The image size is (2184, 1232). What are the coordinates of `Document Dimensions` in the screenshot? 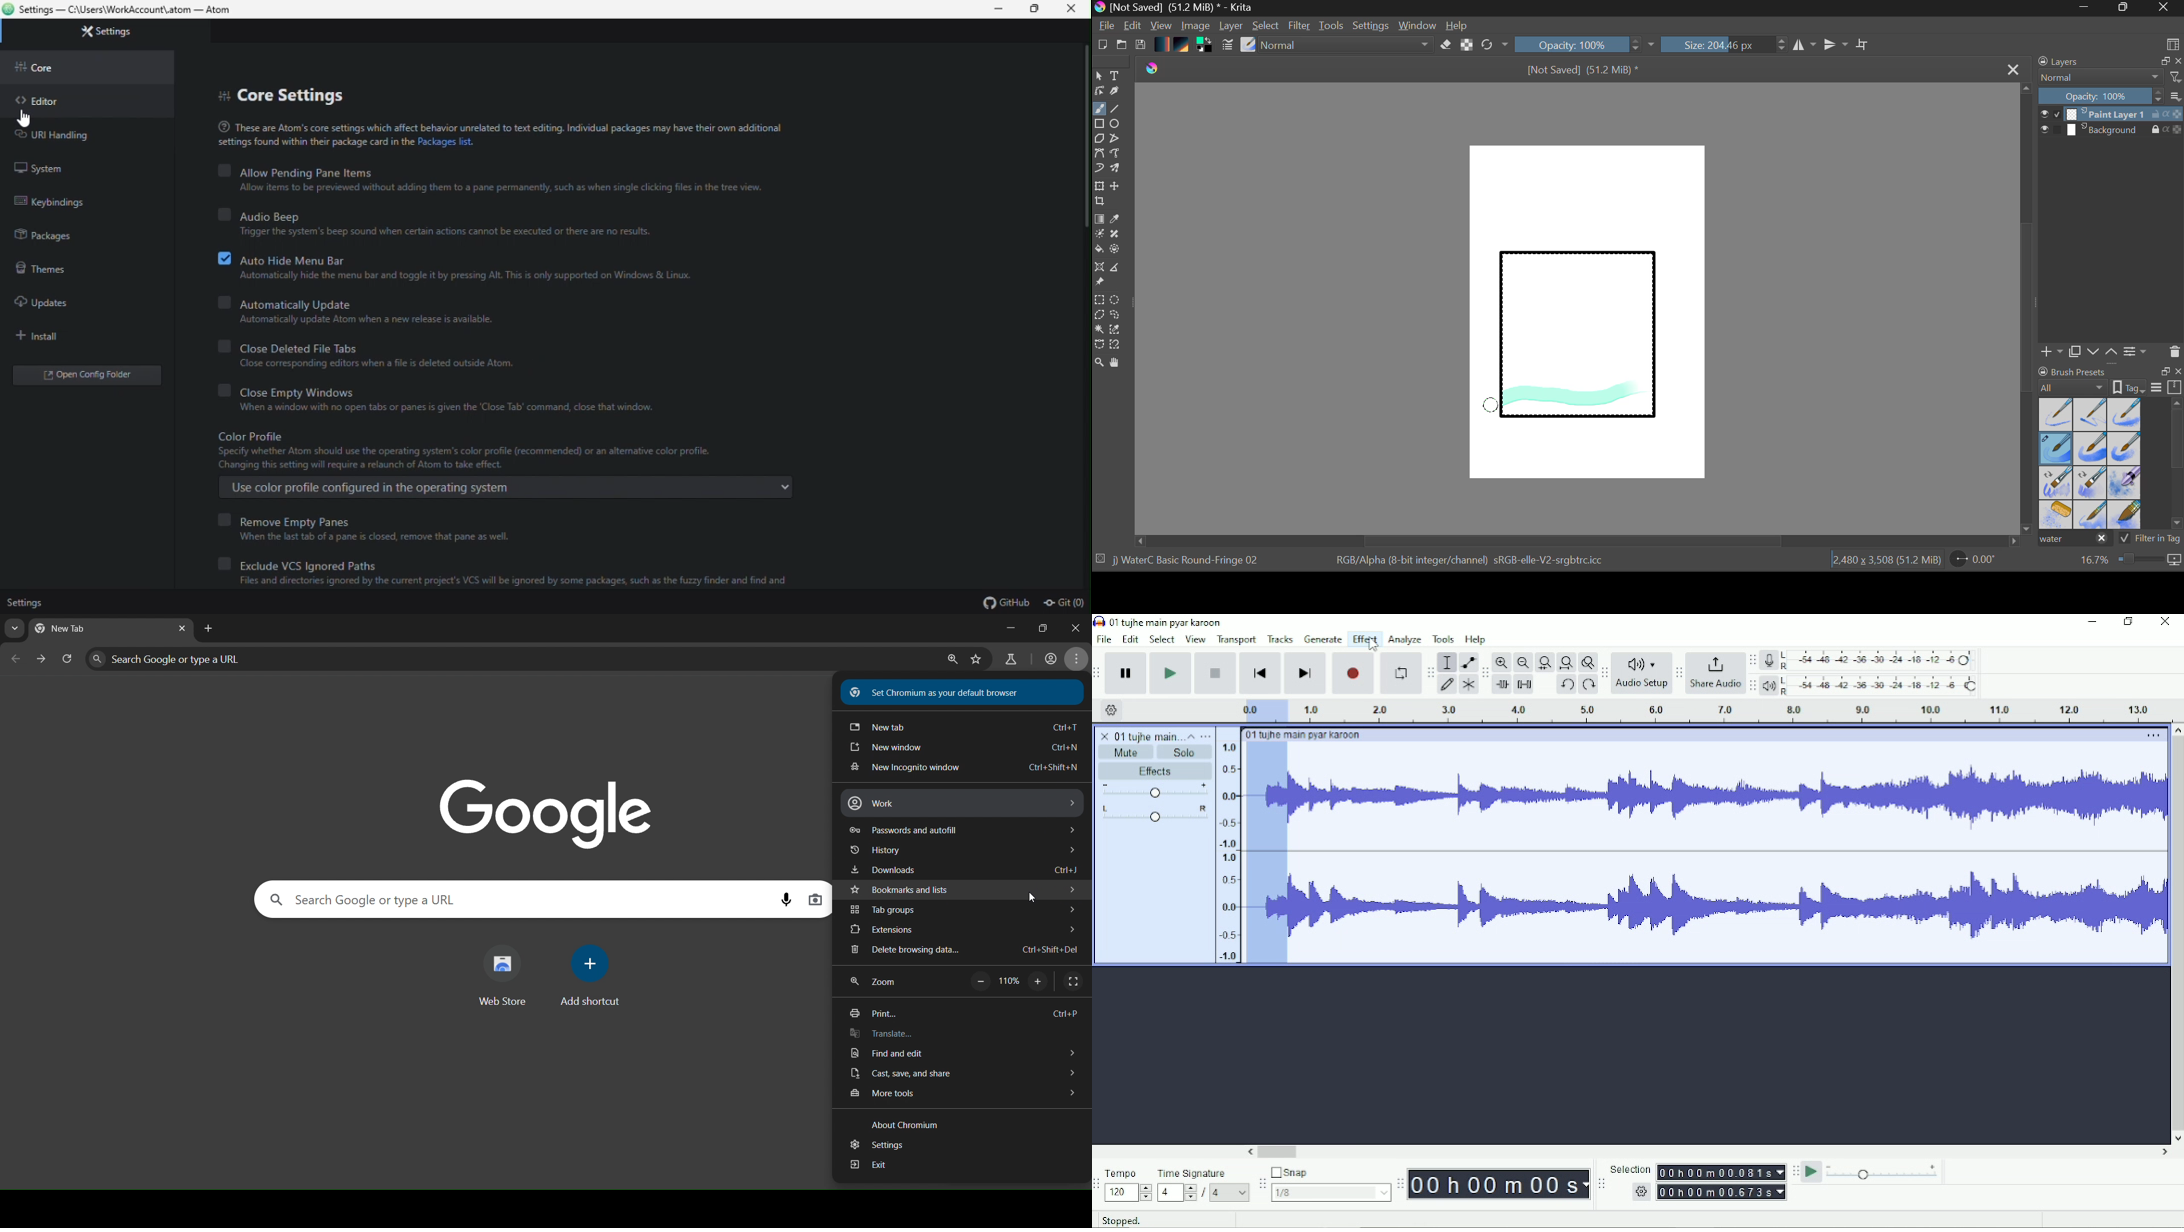 It's located at (1886, 562).